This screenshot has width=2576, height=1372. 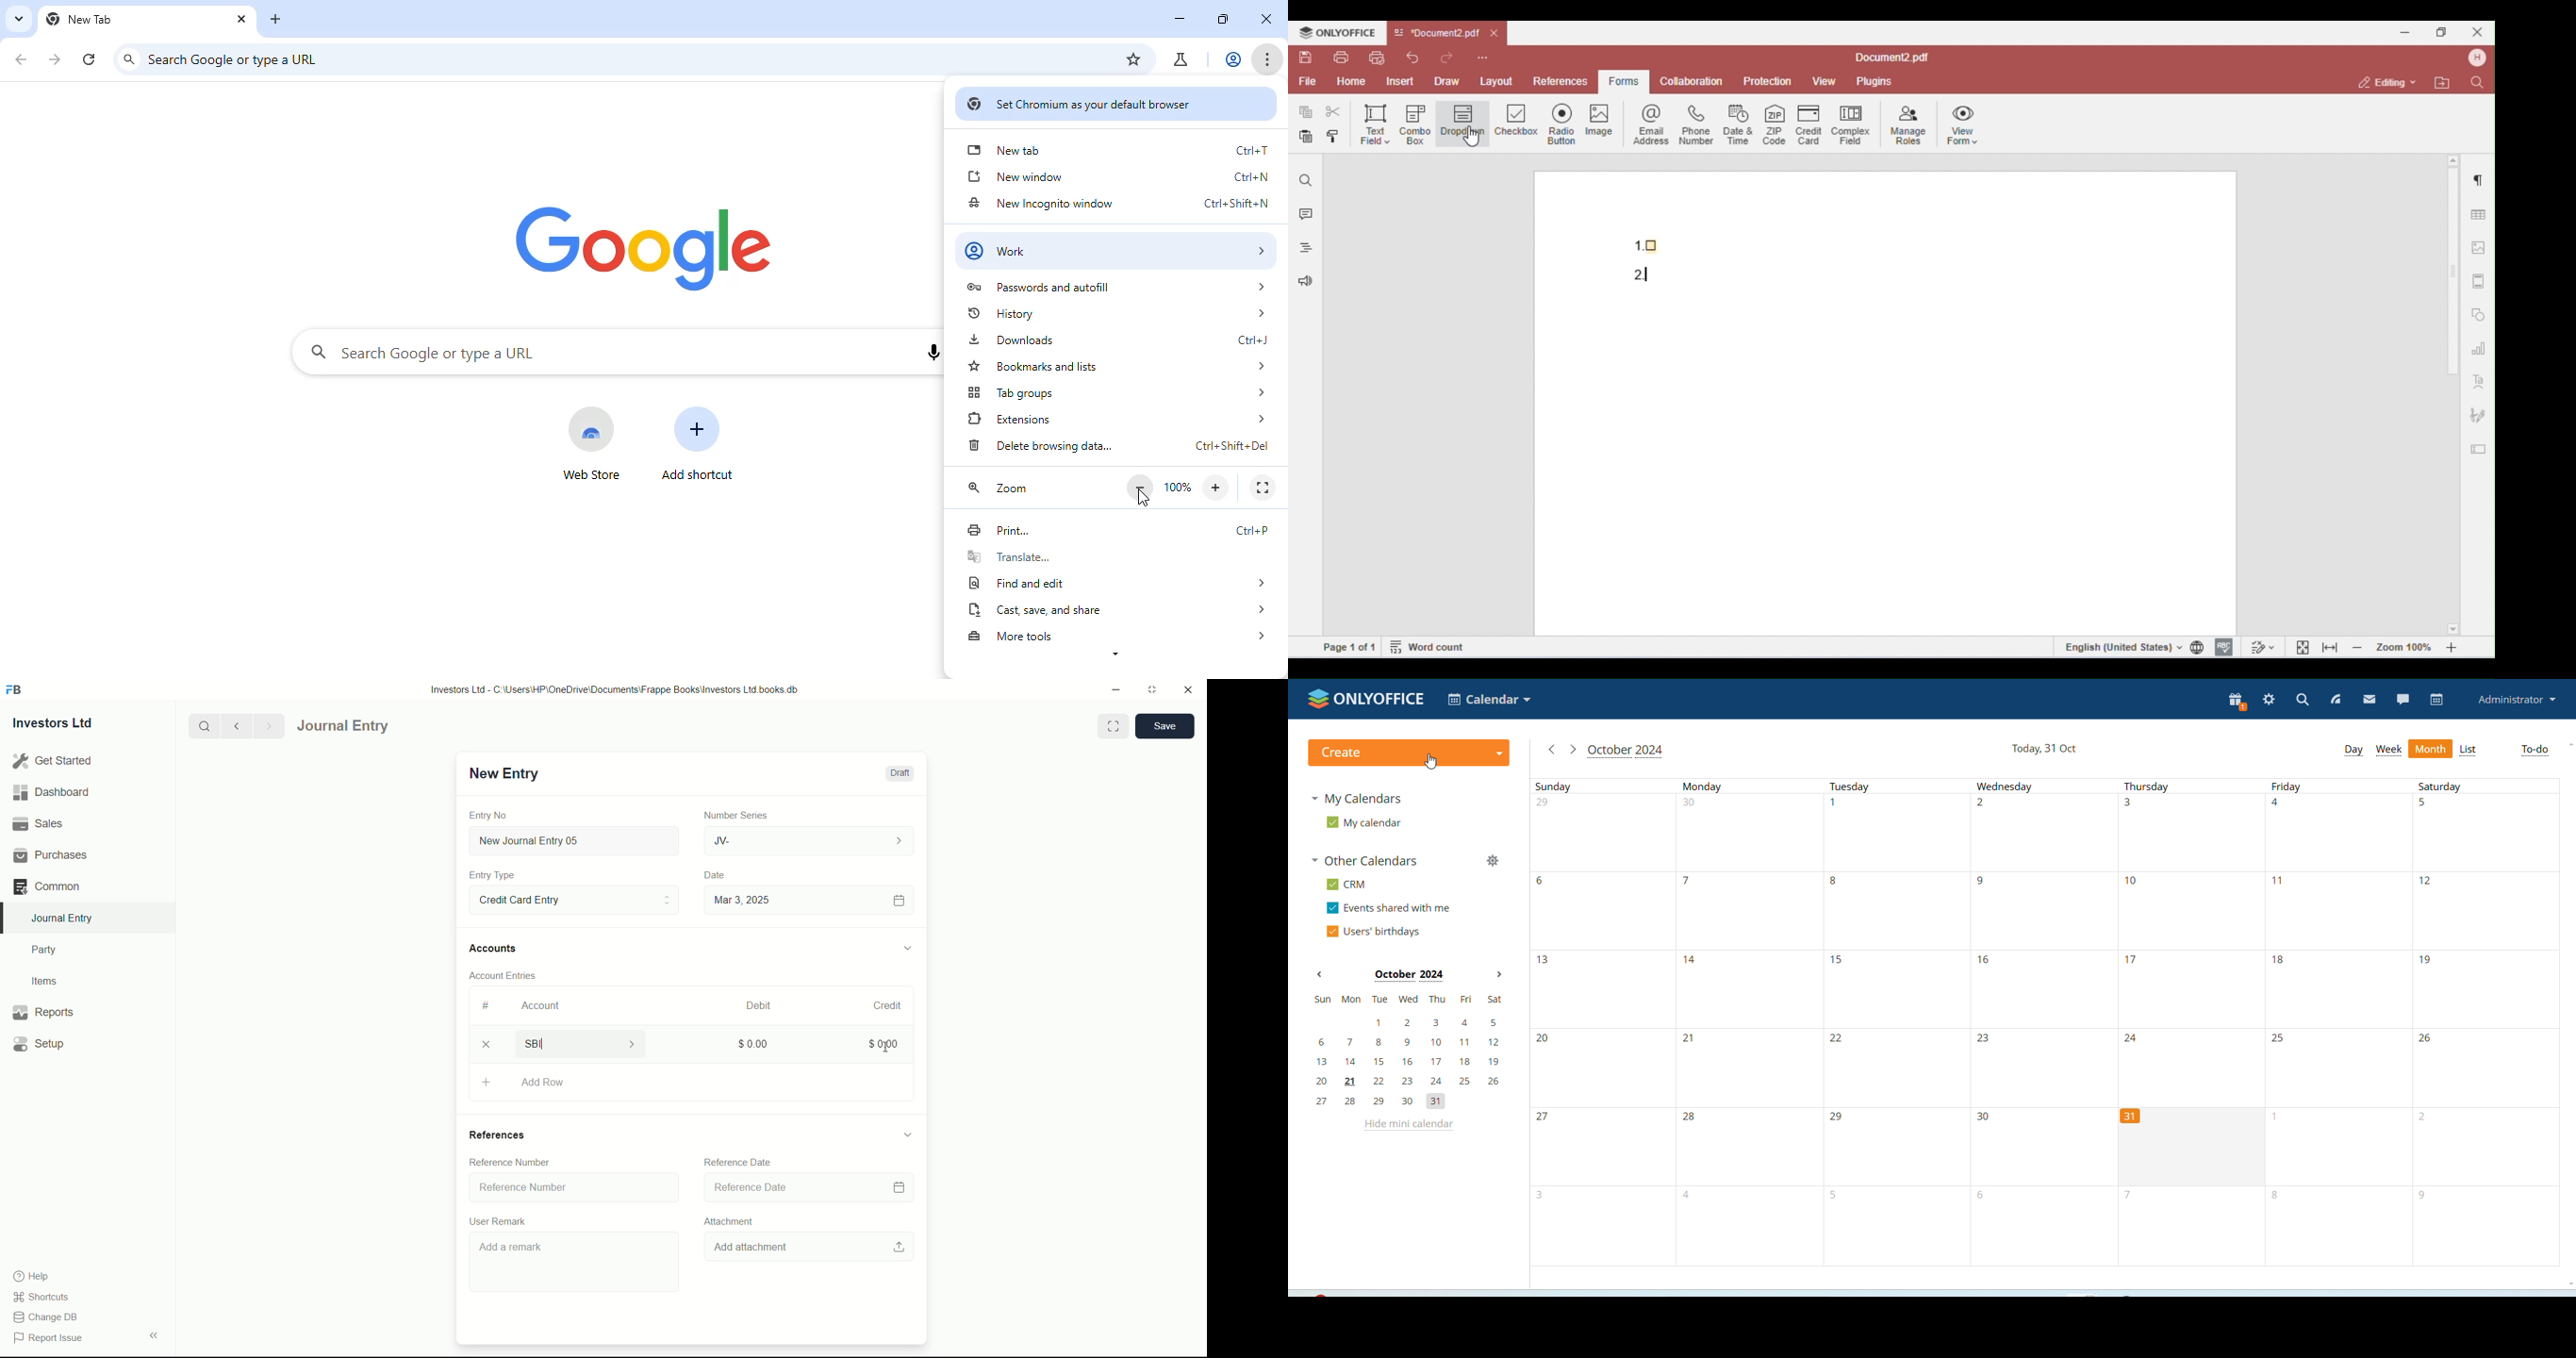 What do you see at coordinates (500, 1219) in the screenshot?
I see `User Remark` at bounding box center [500, 1219].